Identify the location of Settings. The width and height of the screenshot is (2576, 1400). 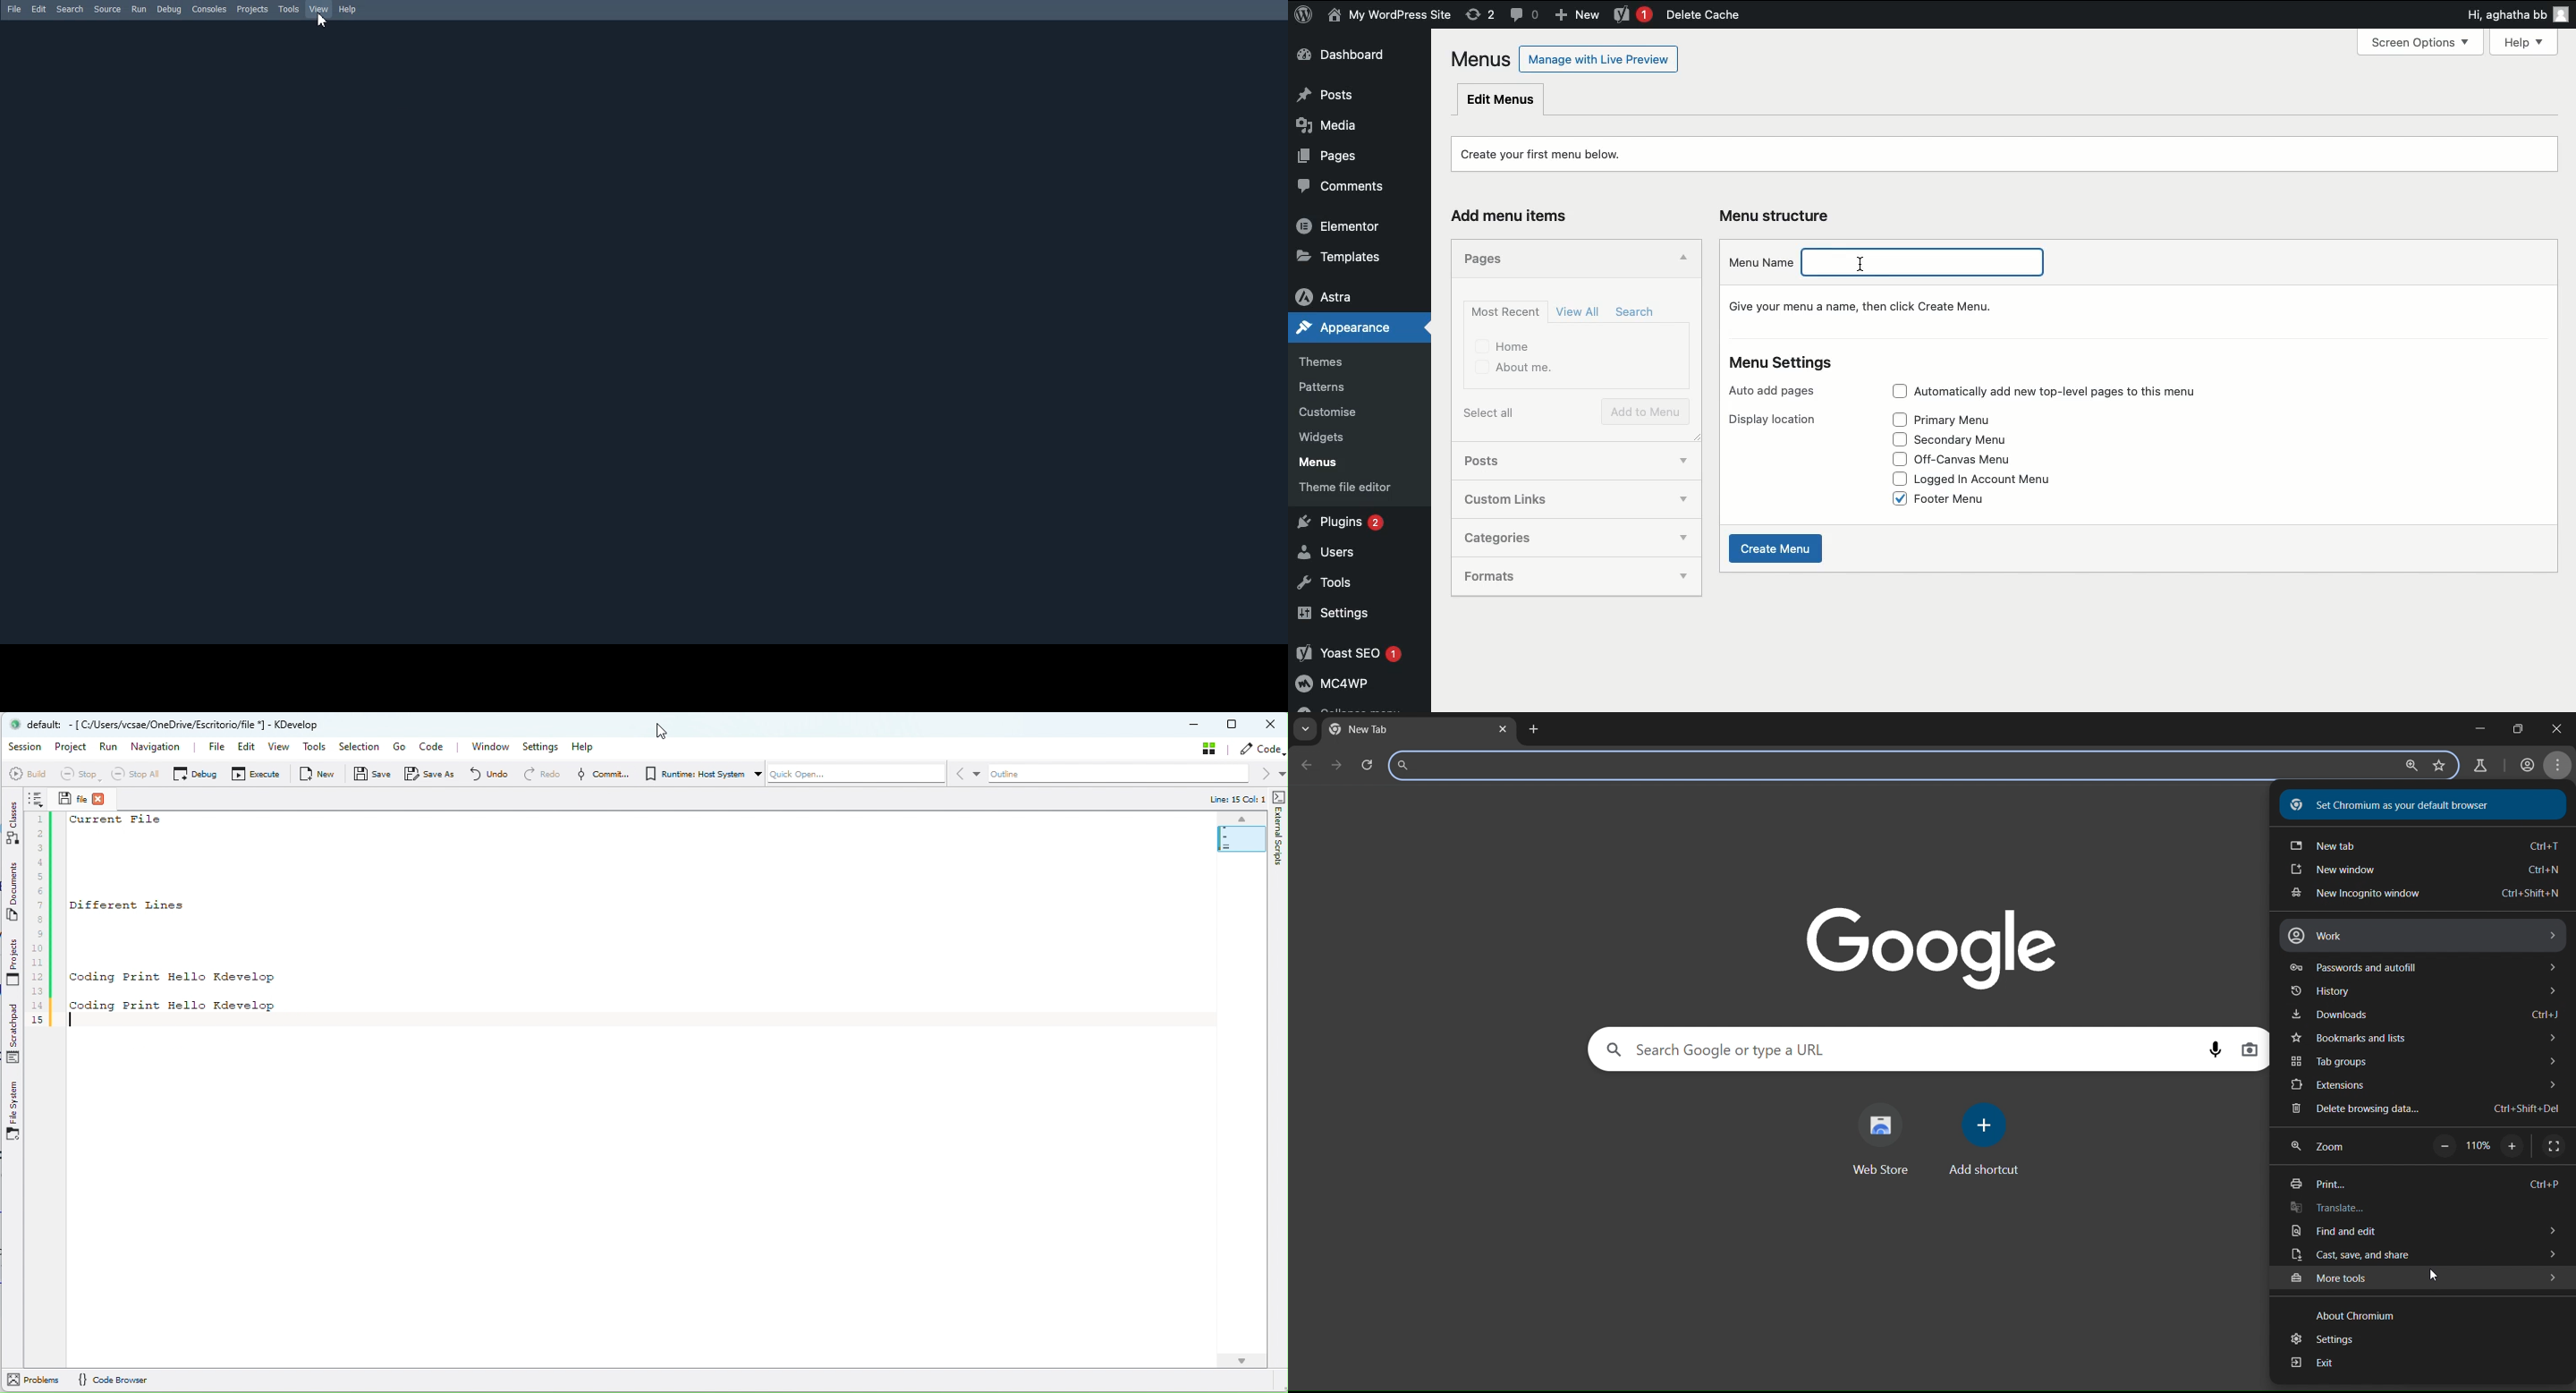
(1355, 615).